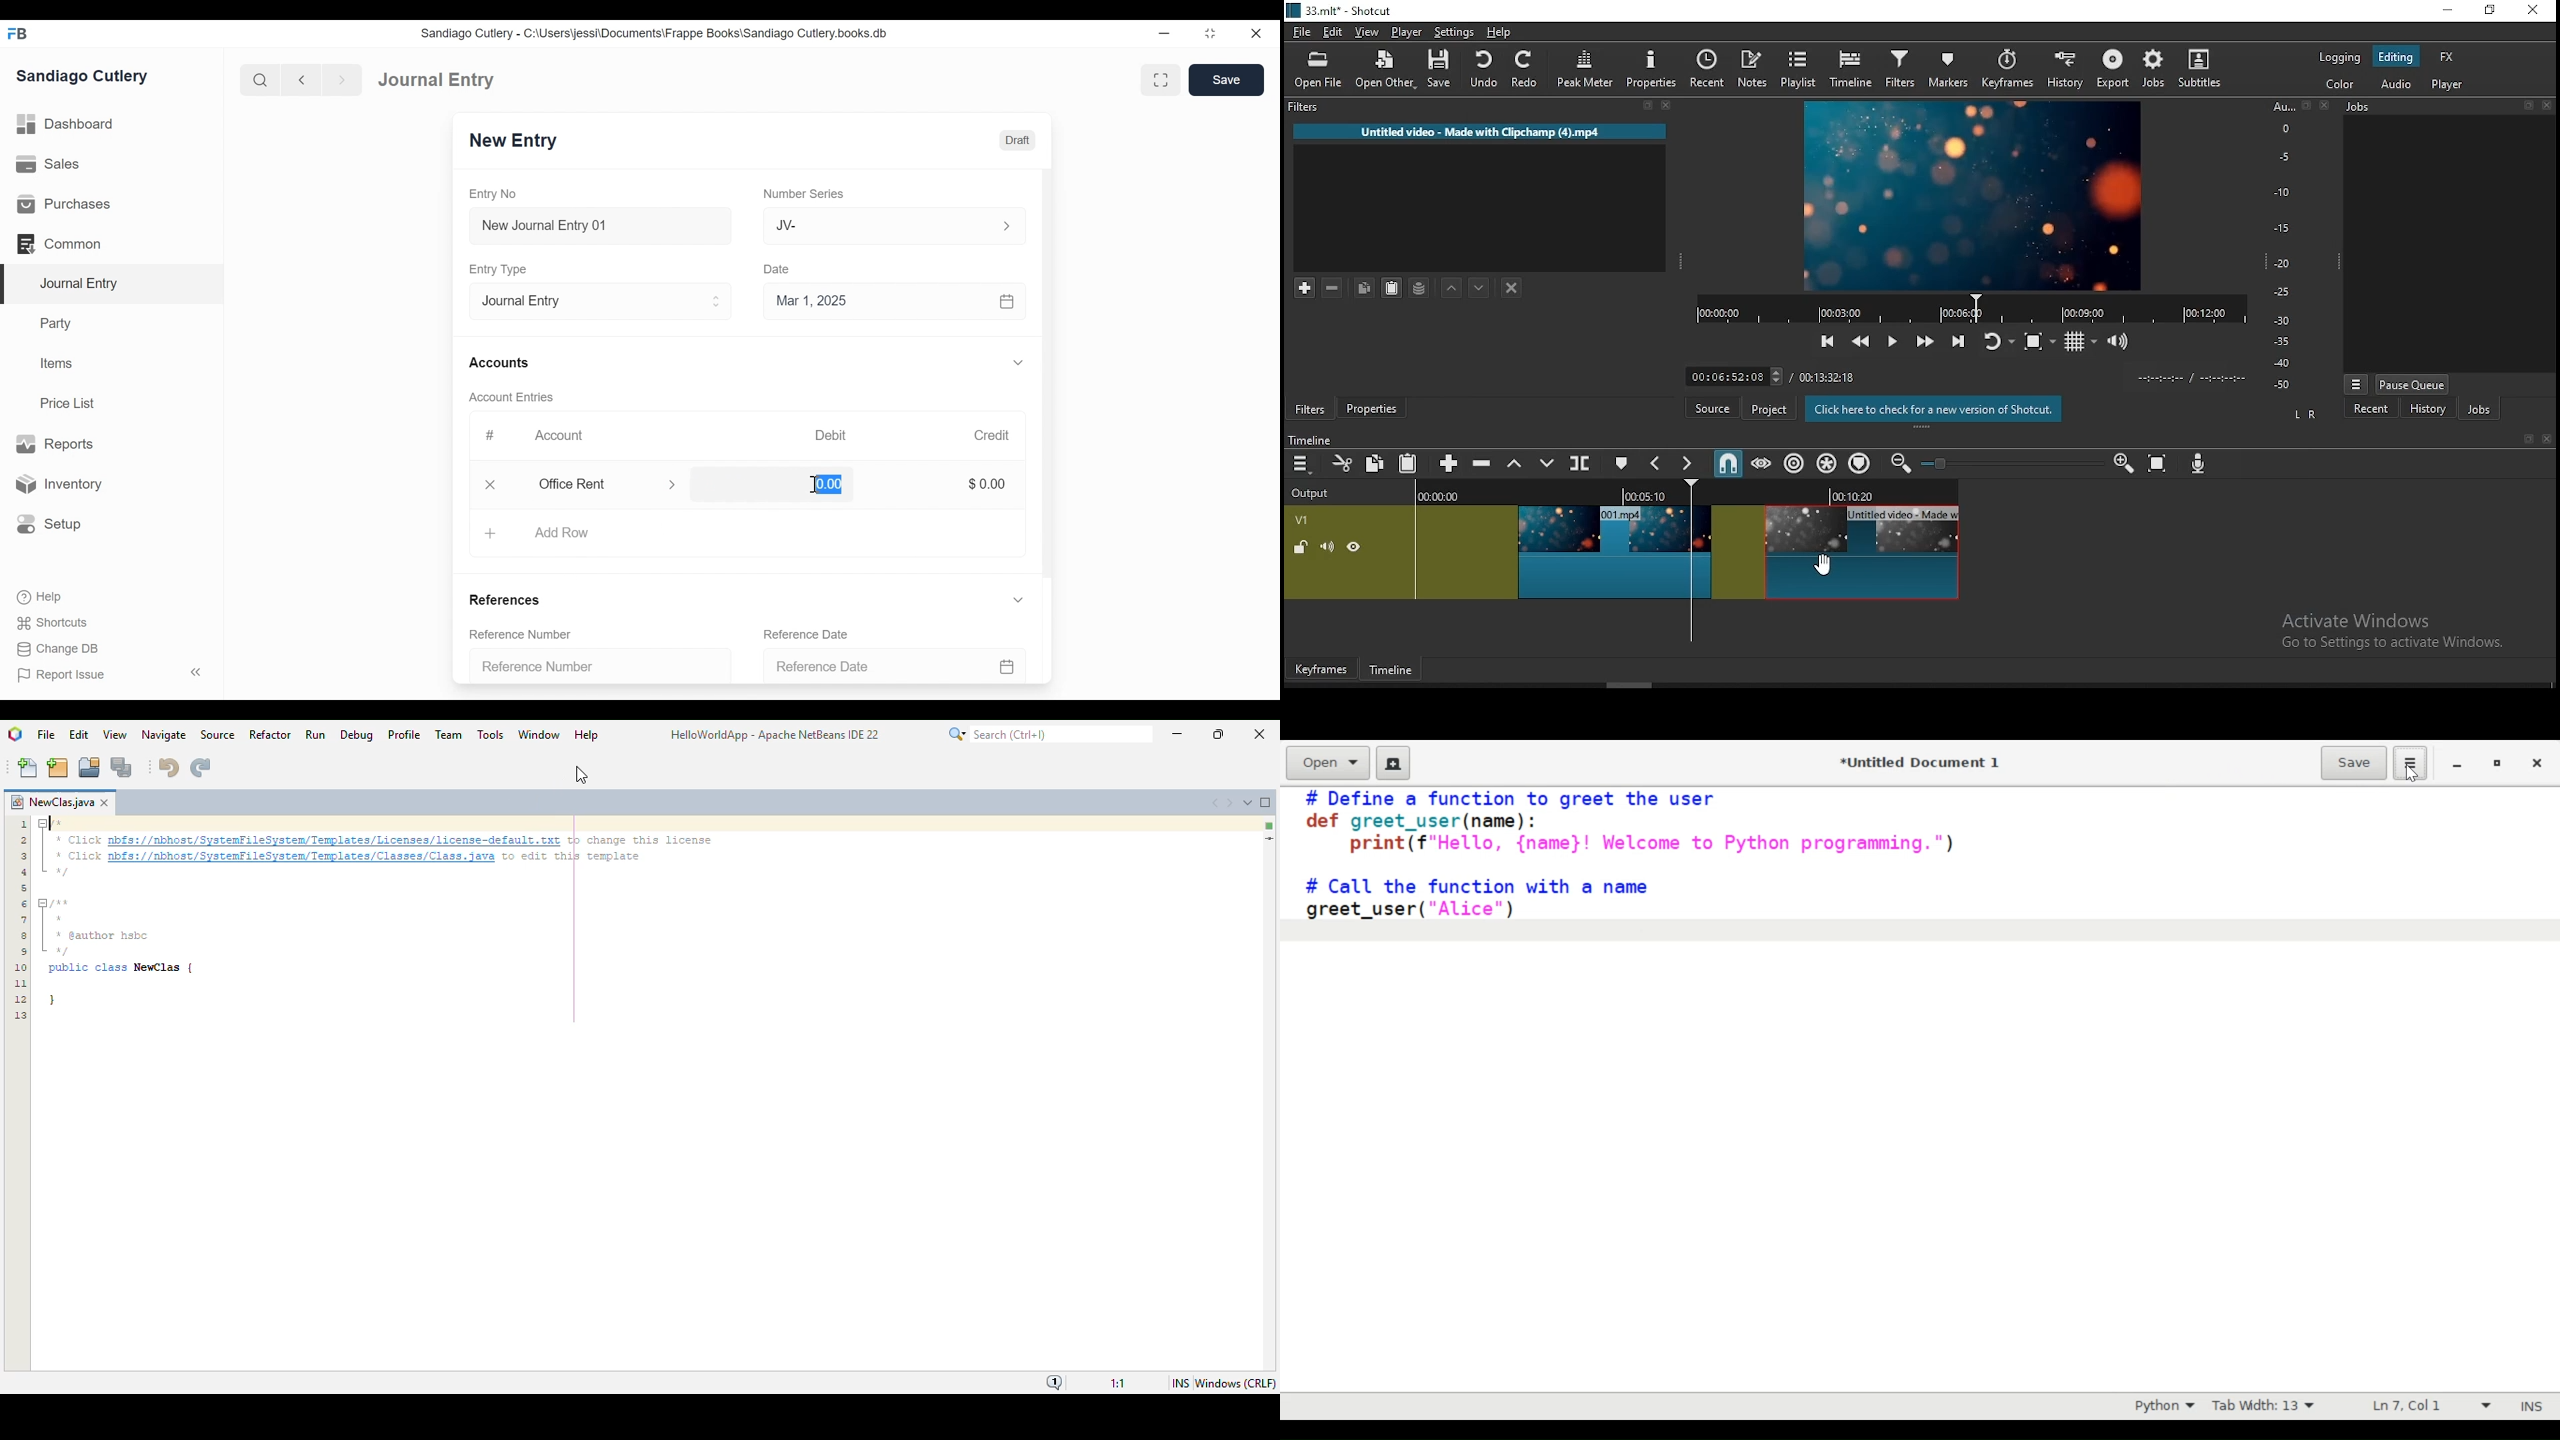 This screenshot has height=1456, width=2576. What do you see at coordinates (1763, 464) in the screenshot?
I see `scrub while dragging` at bounding box center [1763, 464].